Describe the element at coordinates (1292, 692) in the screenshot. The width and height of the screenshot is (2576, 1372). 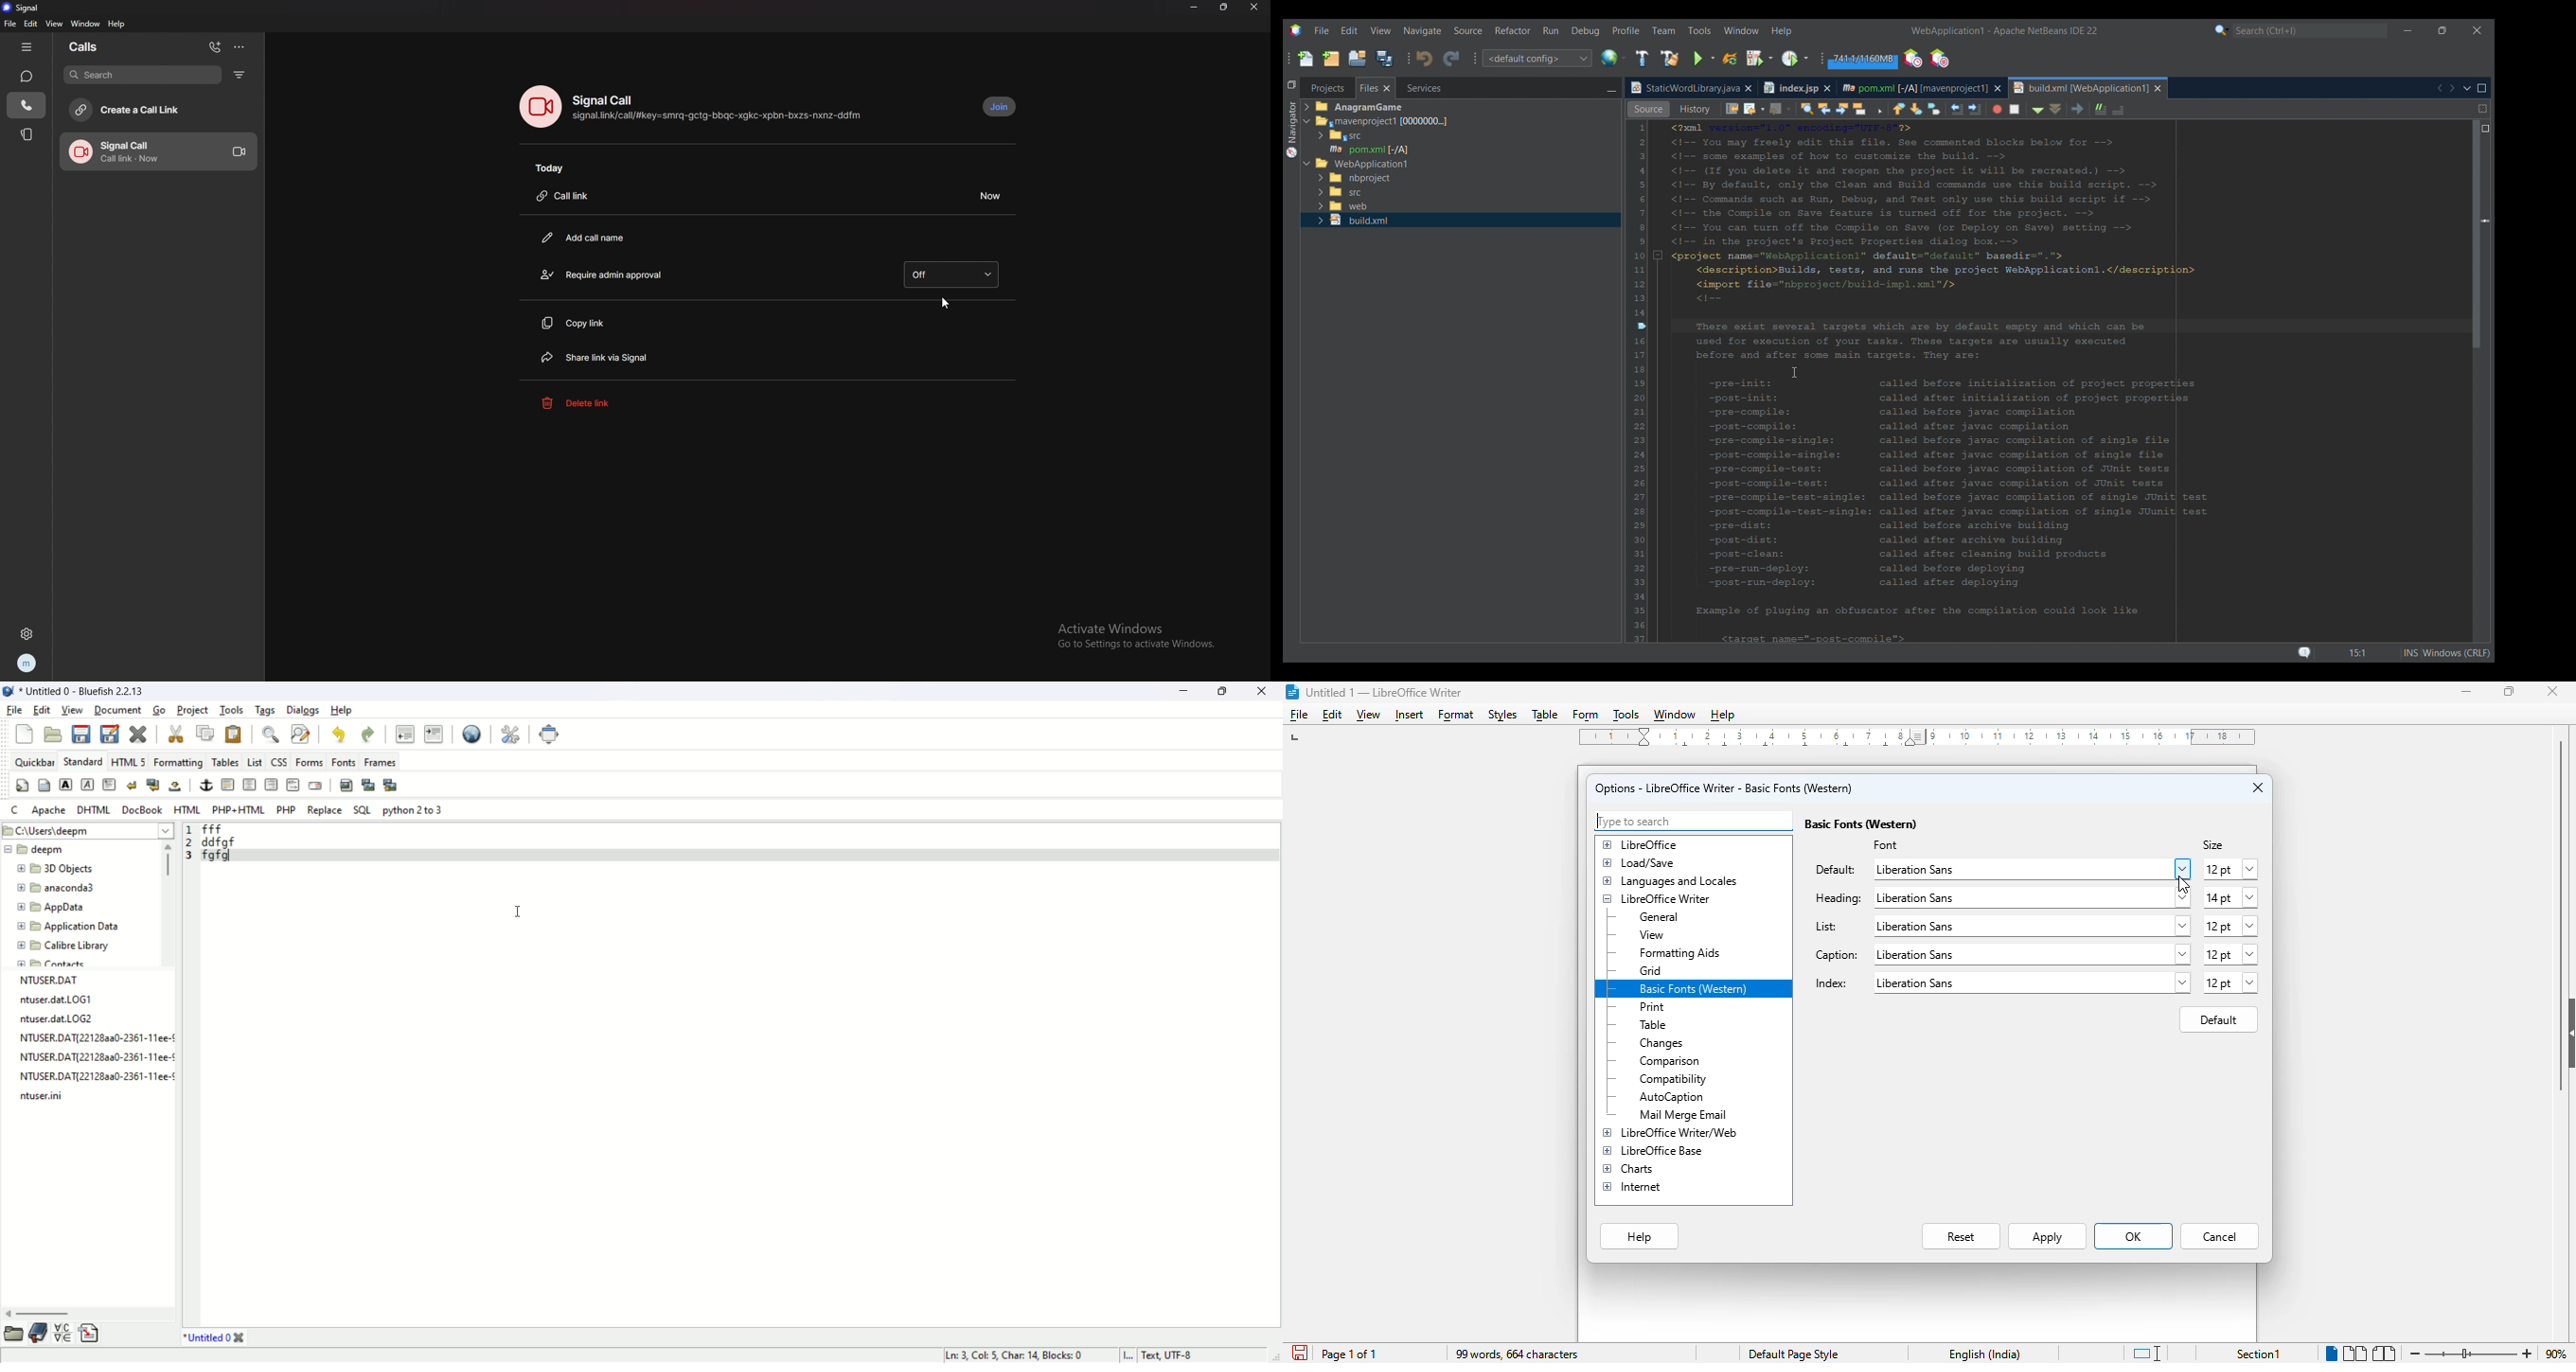
I see `logo` at that location.